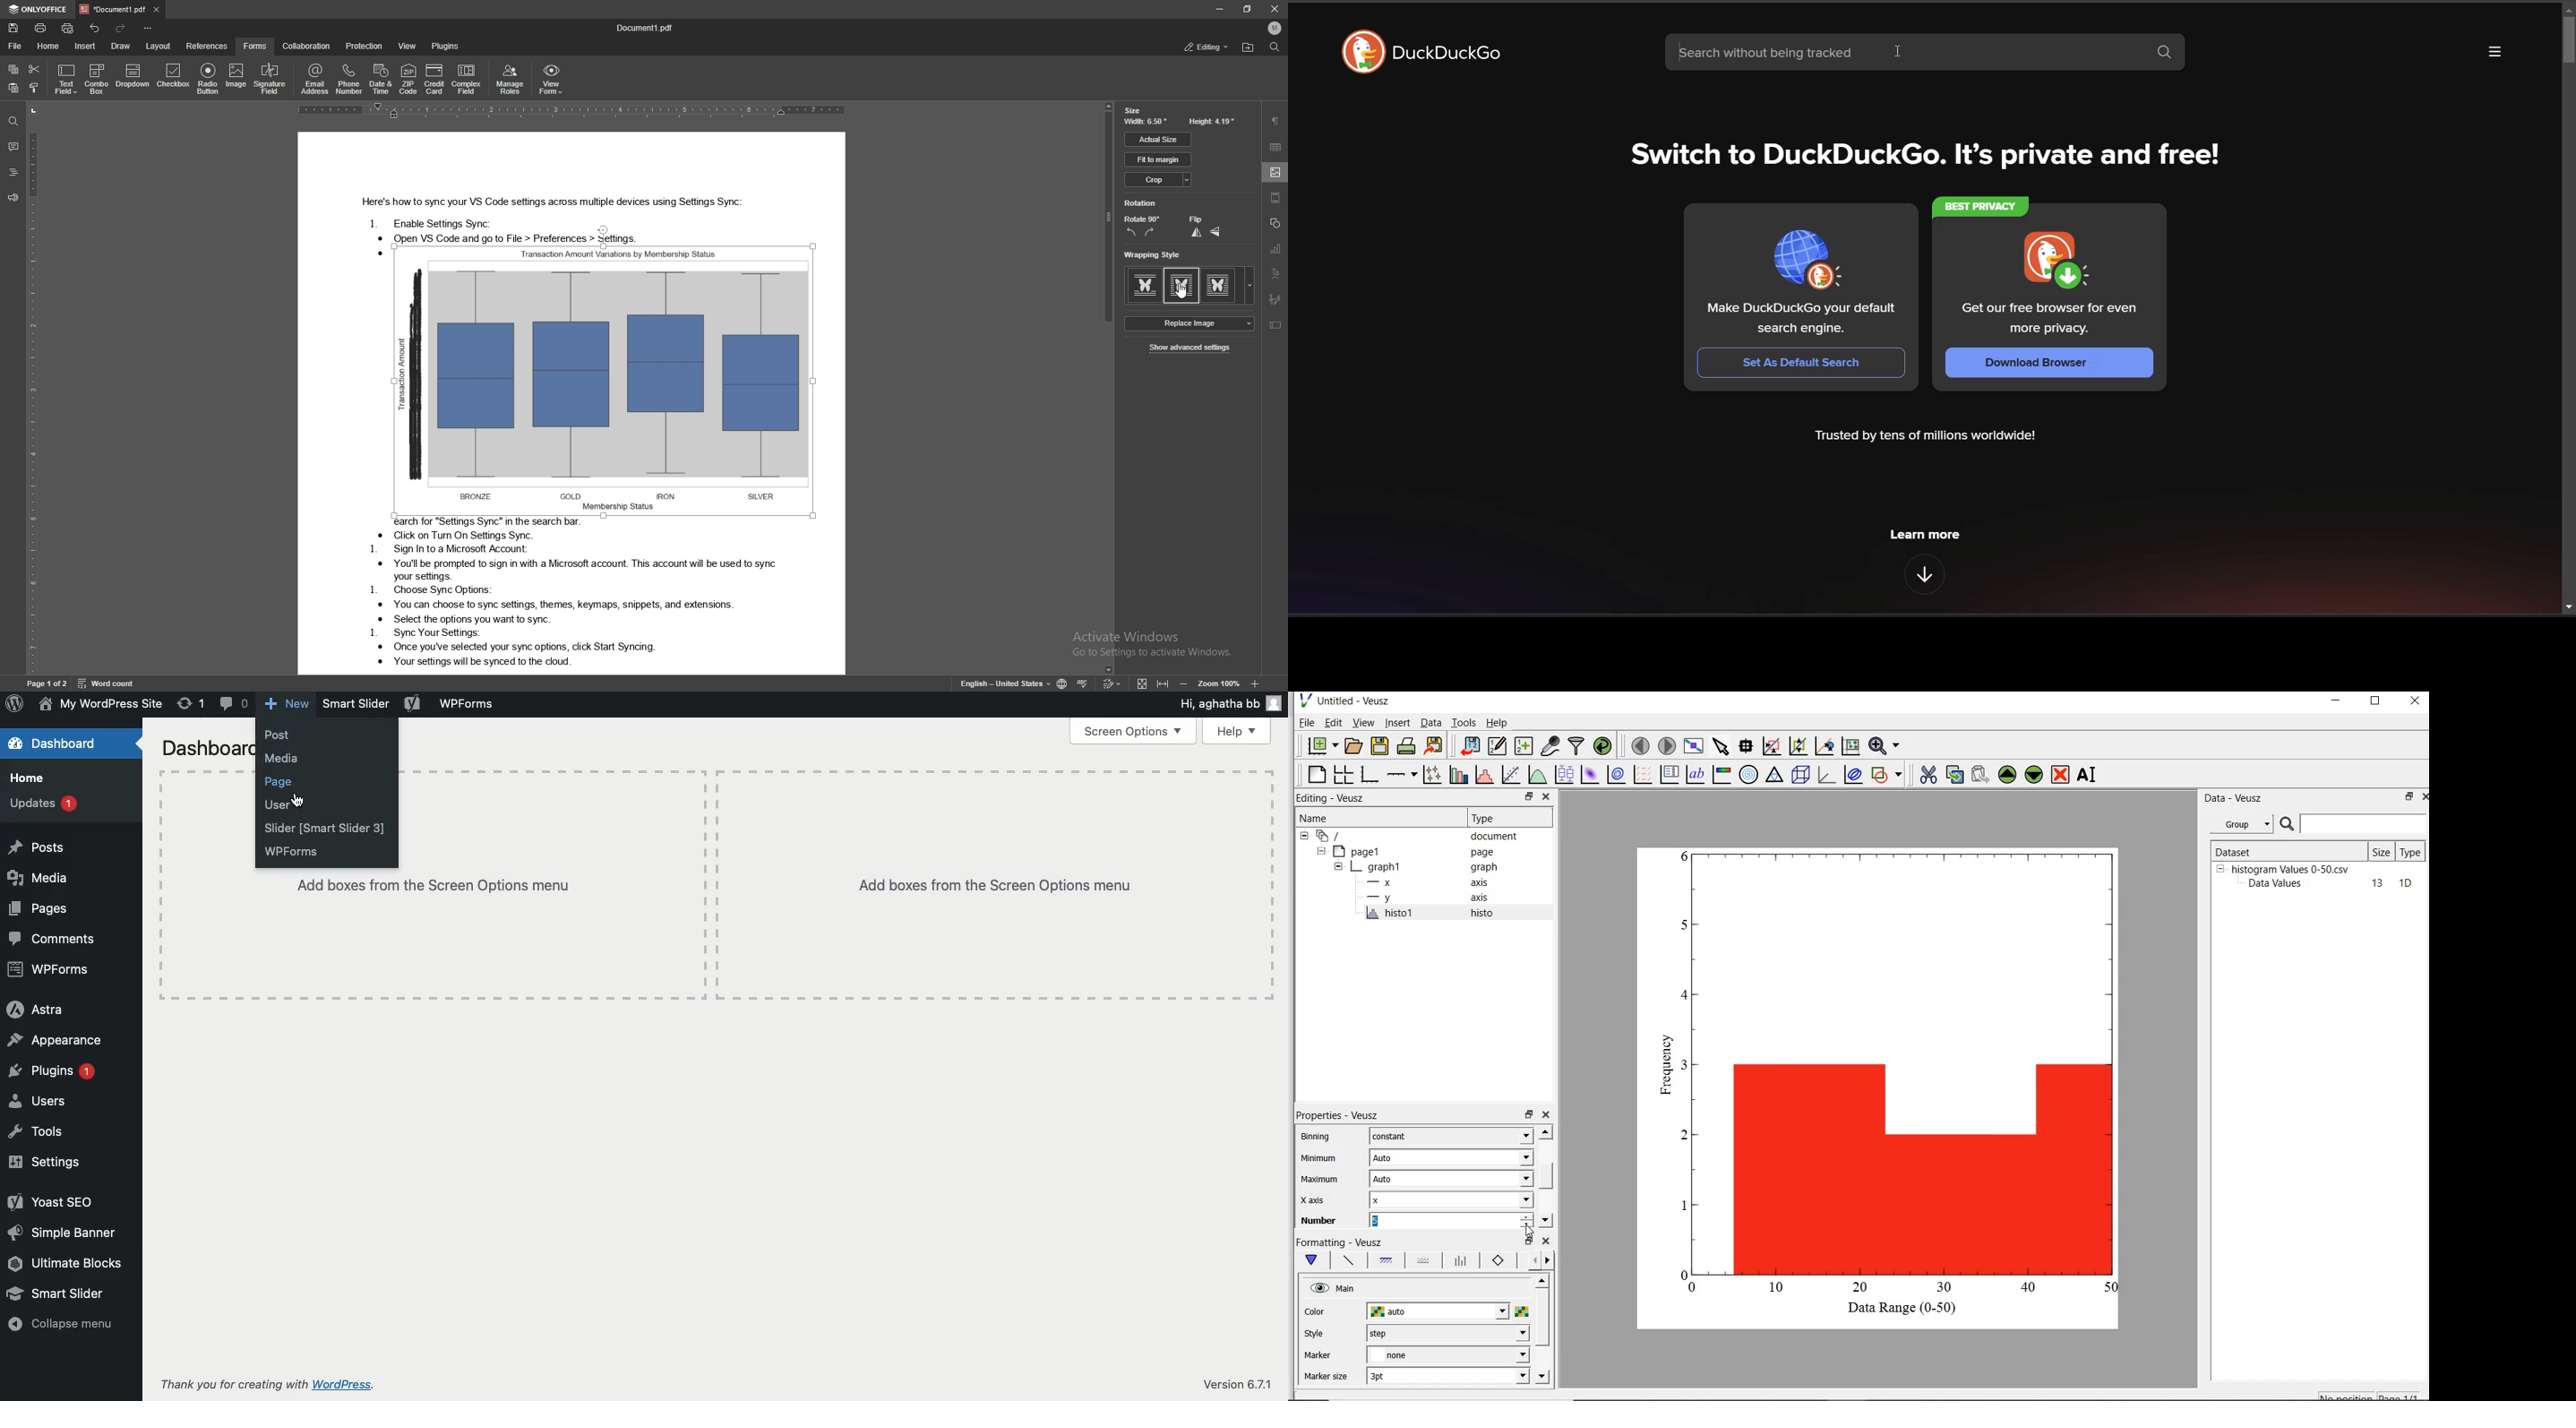  I want to click on search without being tracked, so click(1903, 52).